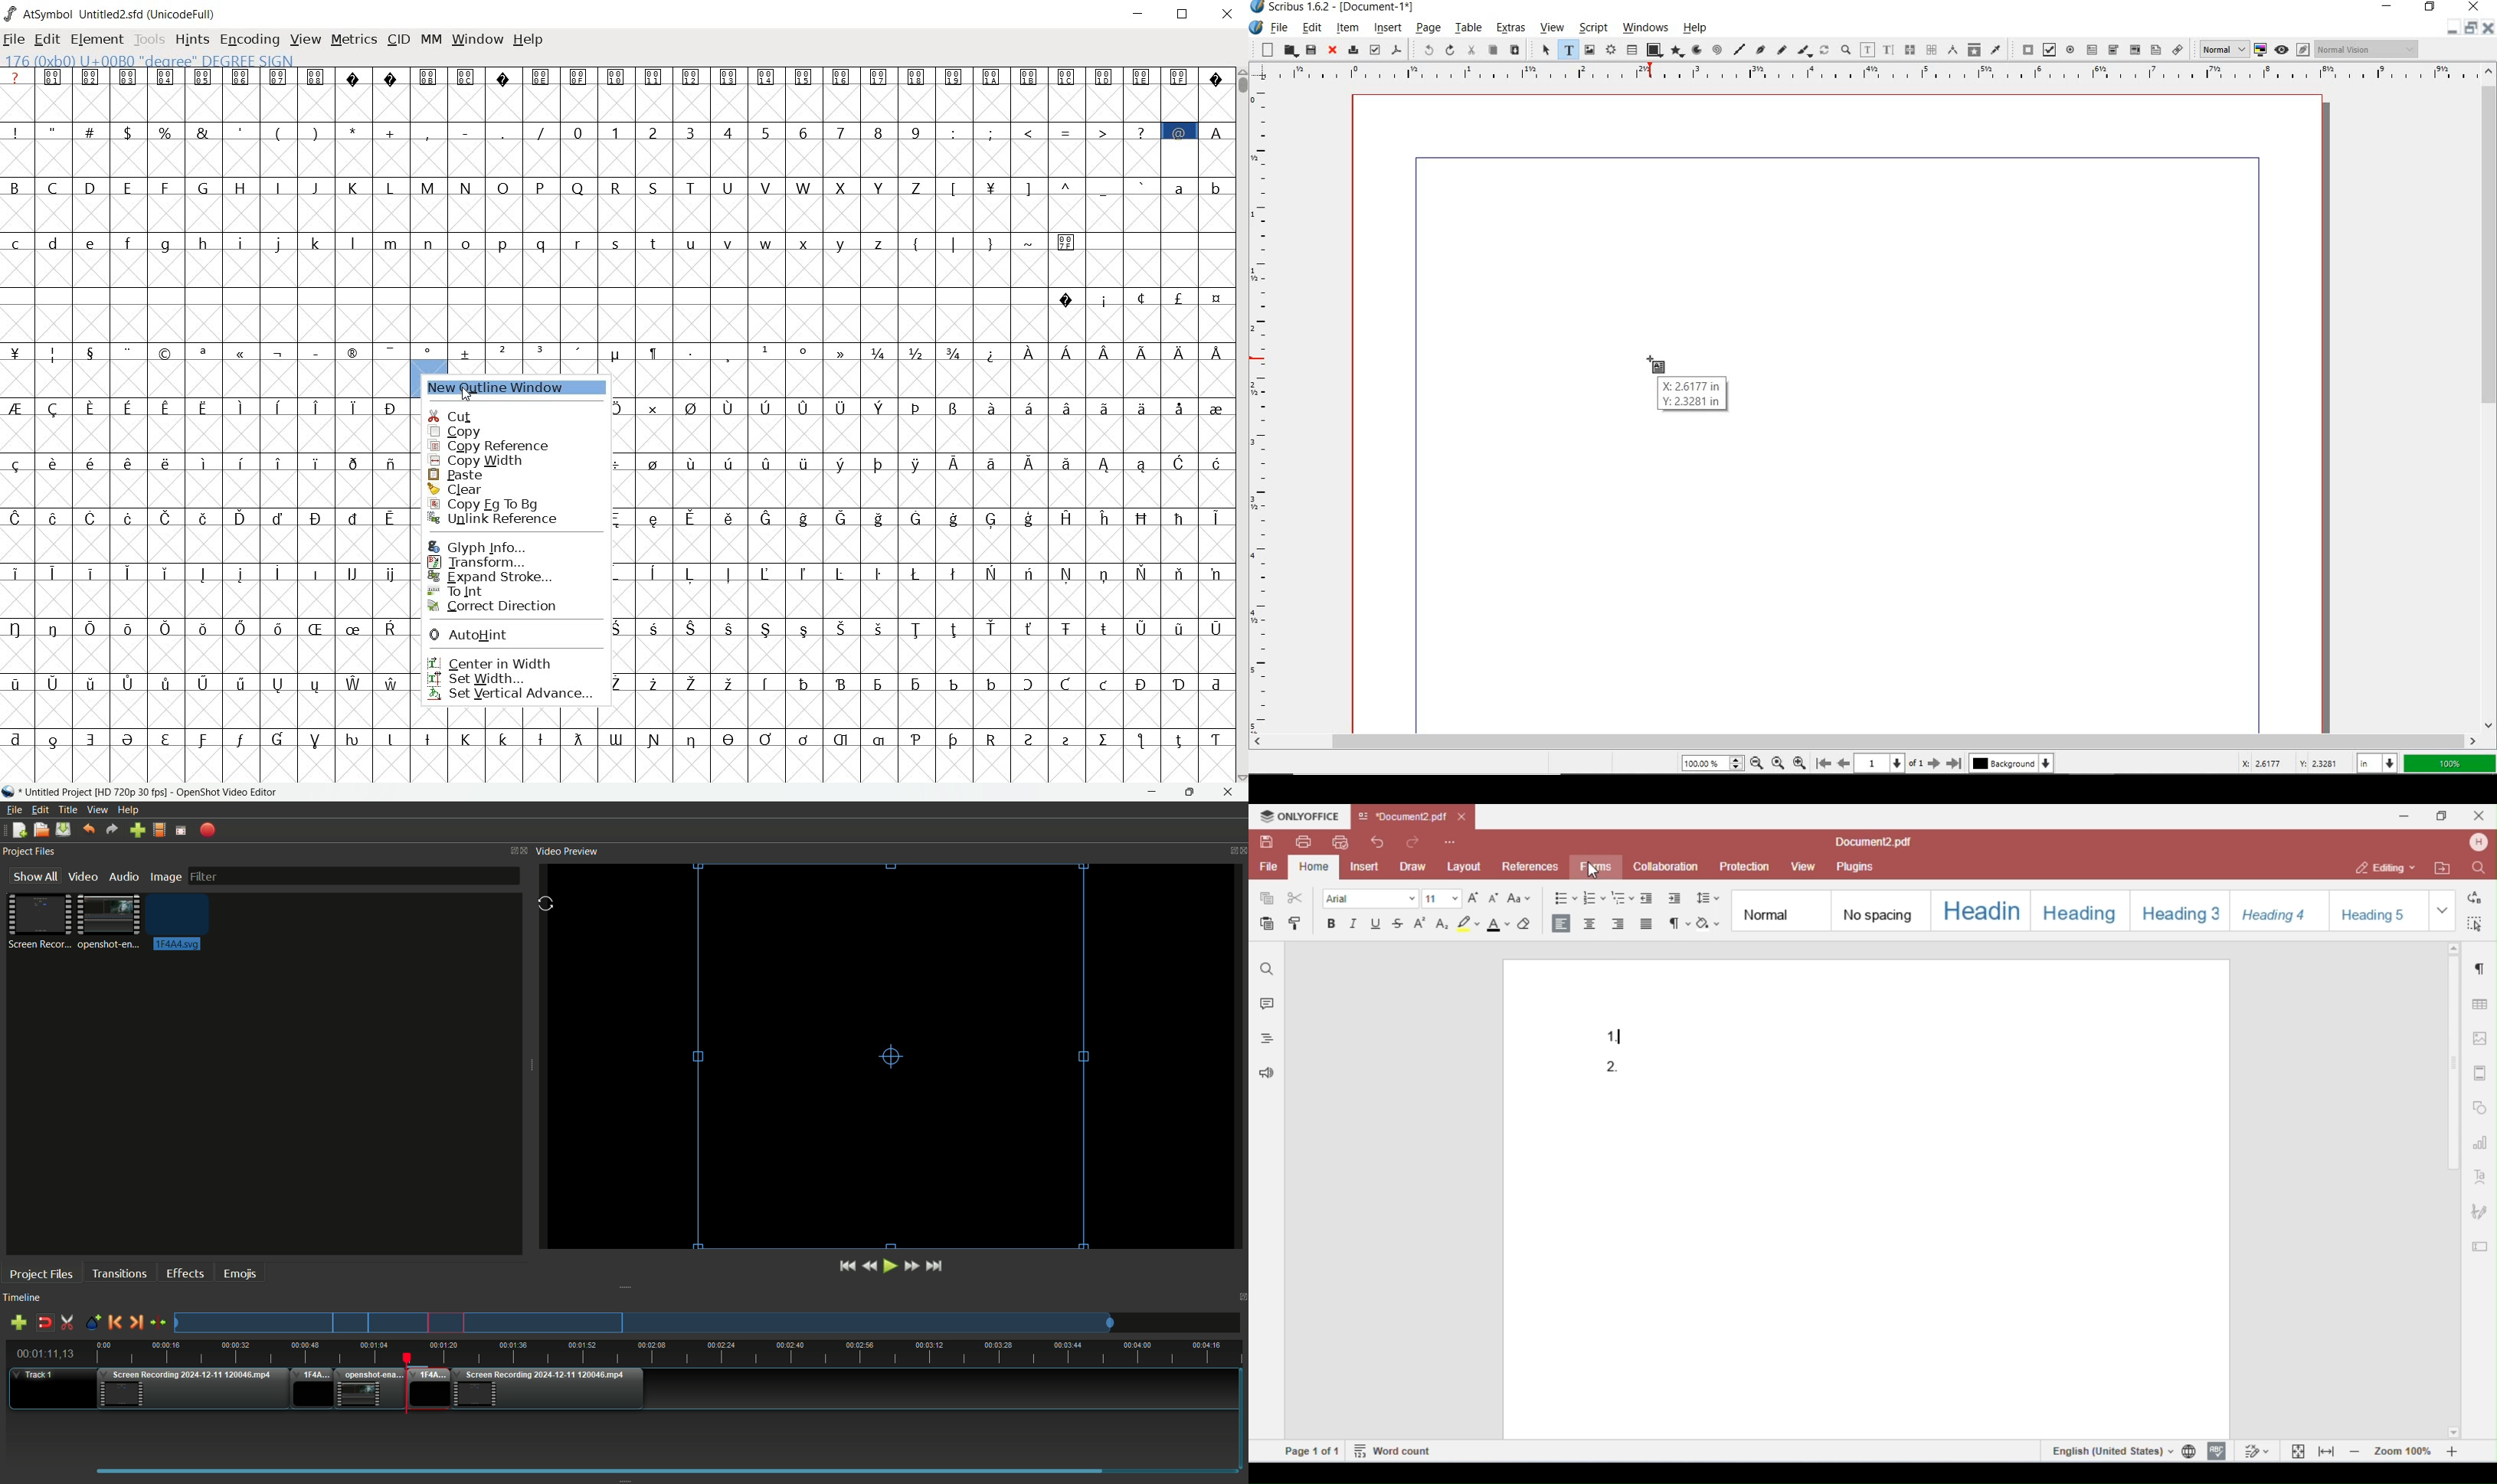 The width and height of the screenshot is (2520, 1484). I want to click on Zoom to 100%, so click(1778, 765).